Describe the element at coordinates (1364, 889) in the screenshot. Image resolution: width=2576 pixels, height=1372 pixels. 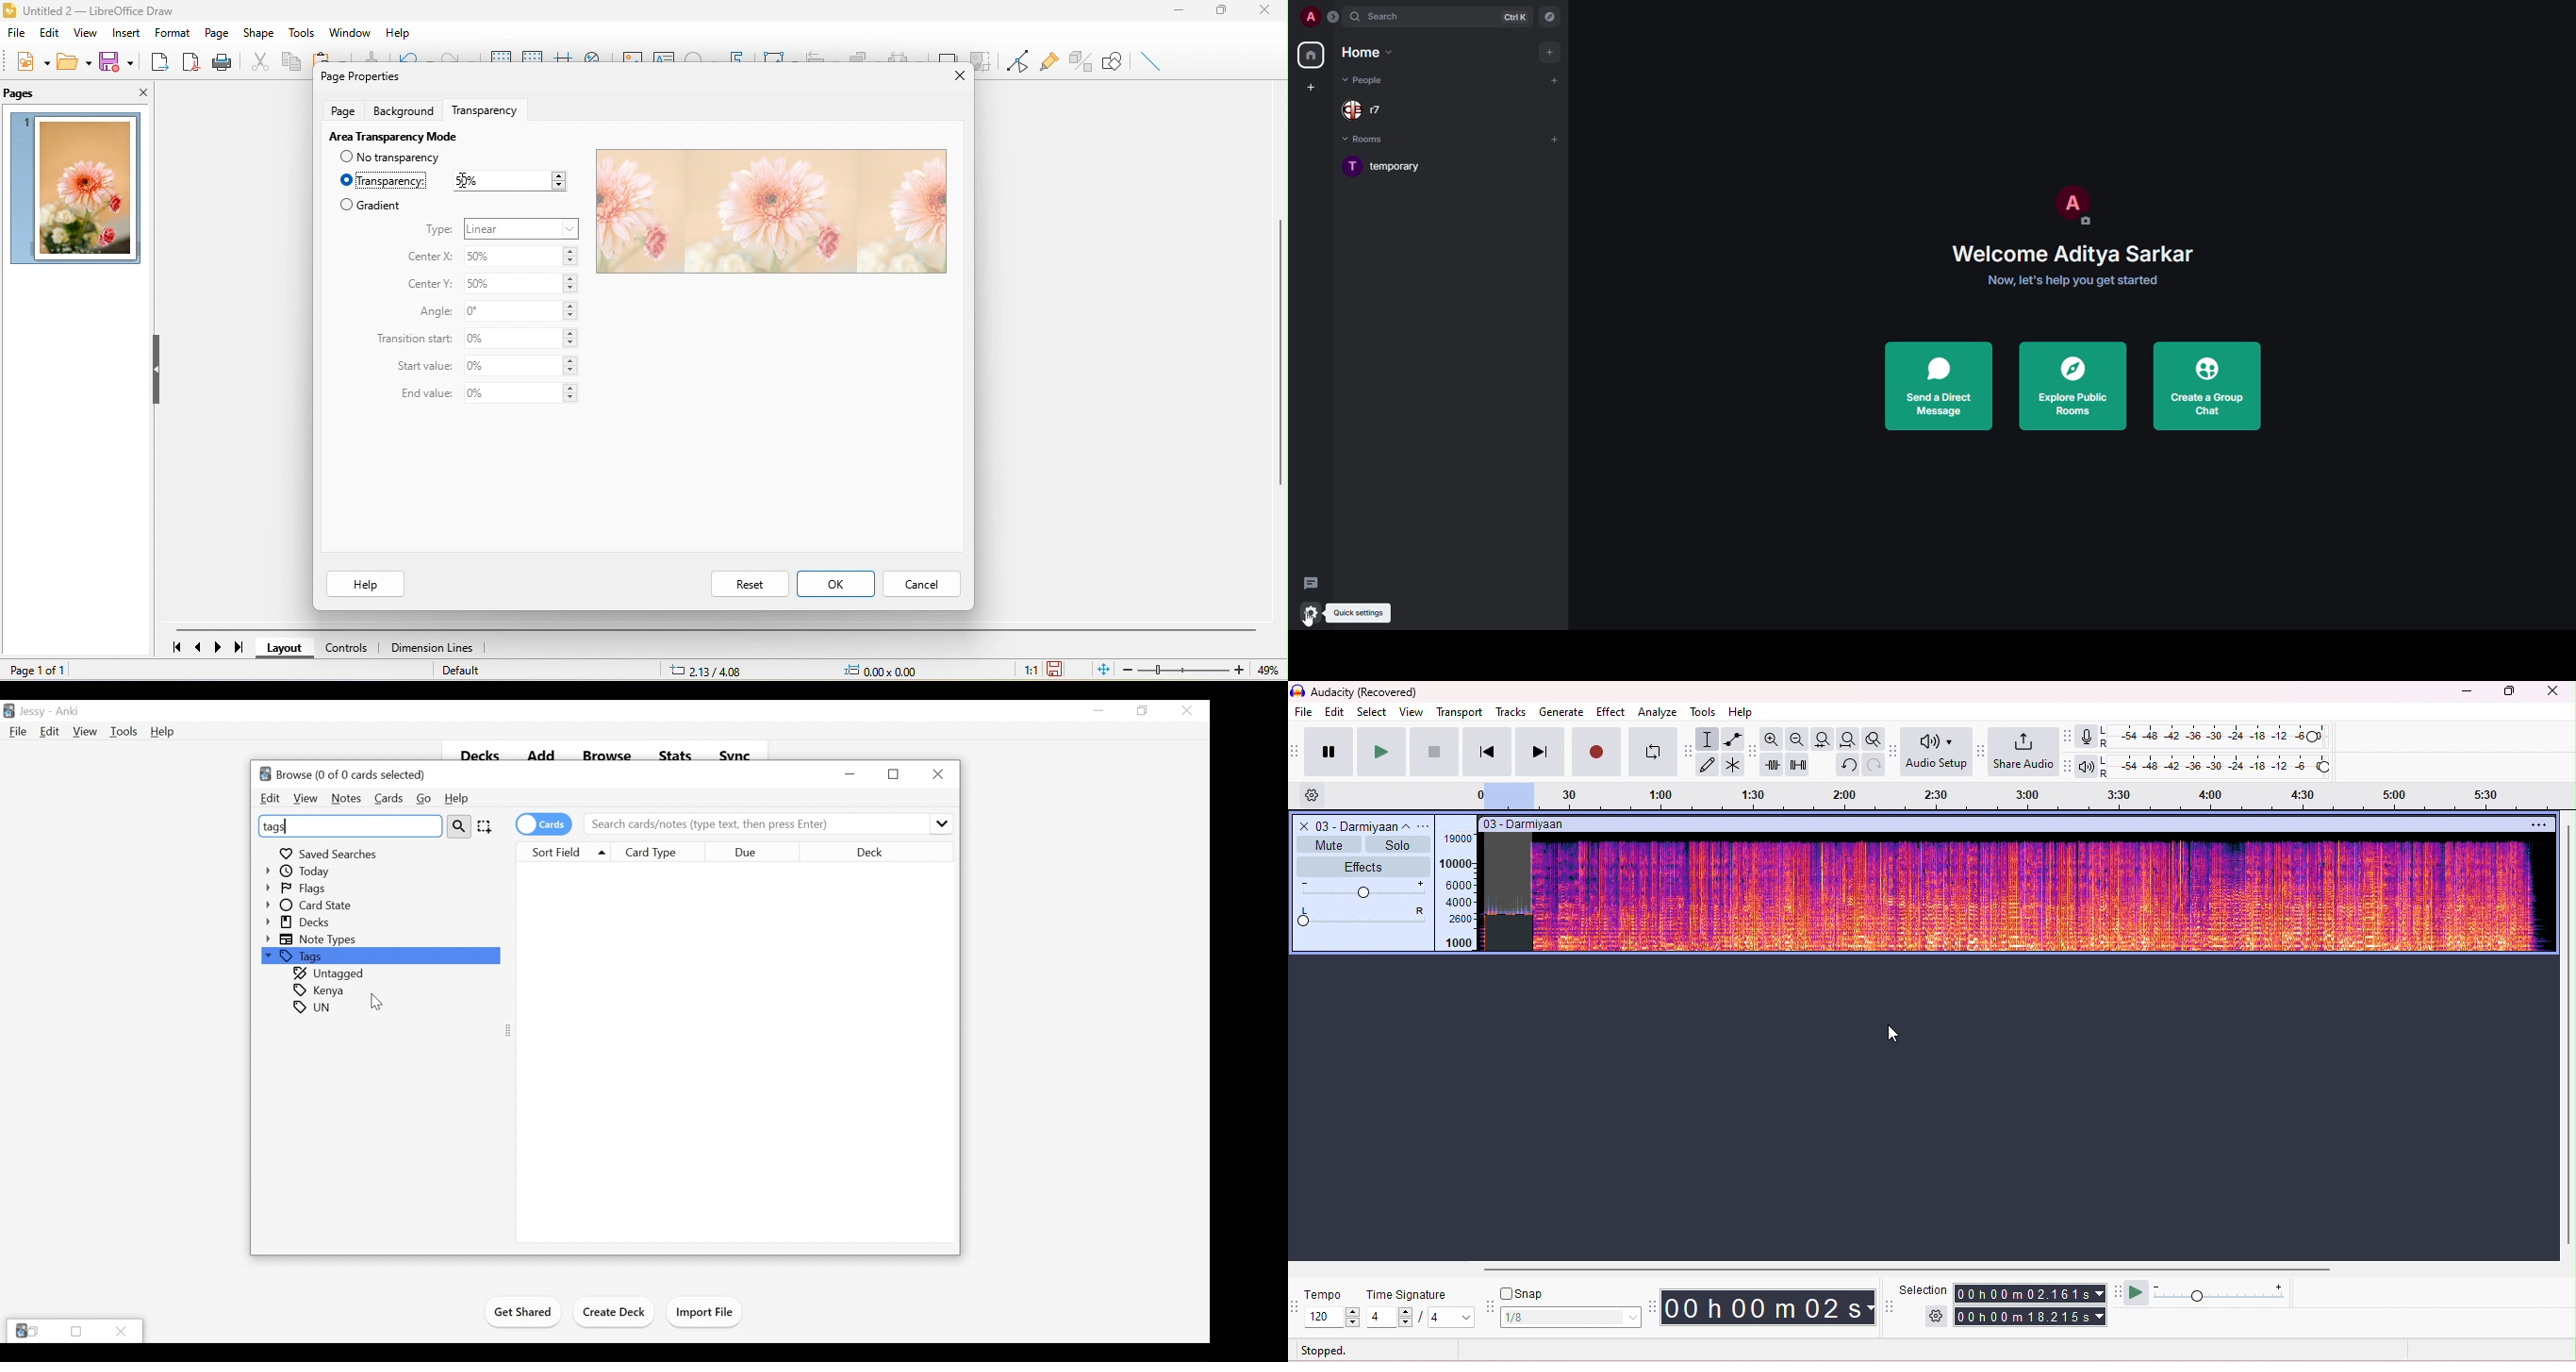
I see `volume` at that location.